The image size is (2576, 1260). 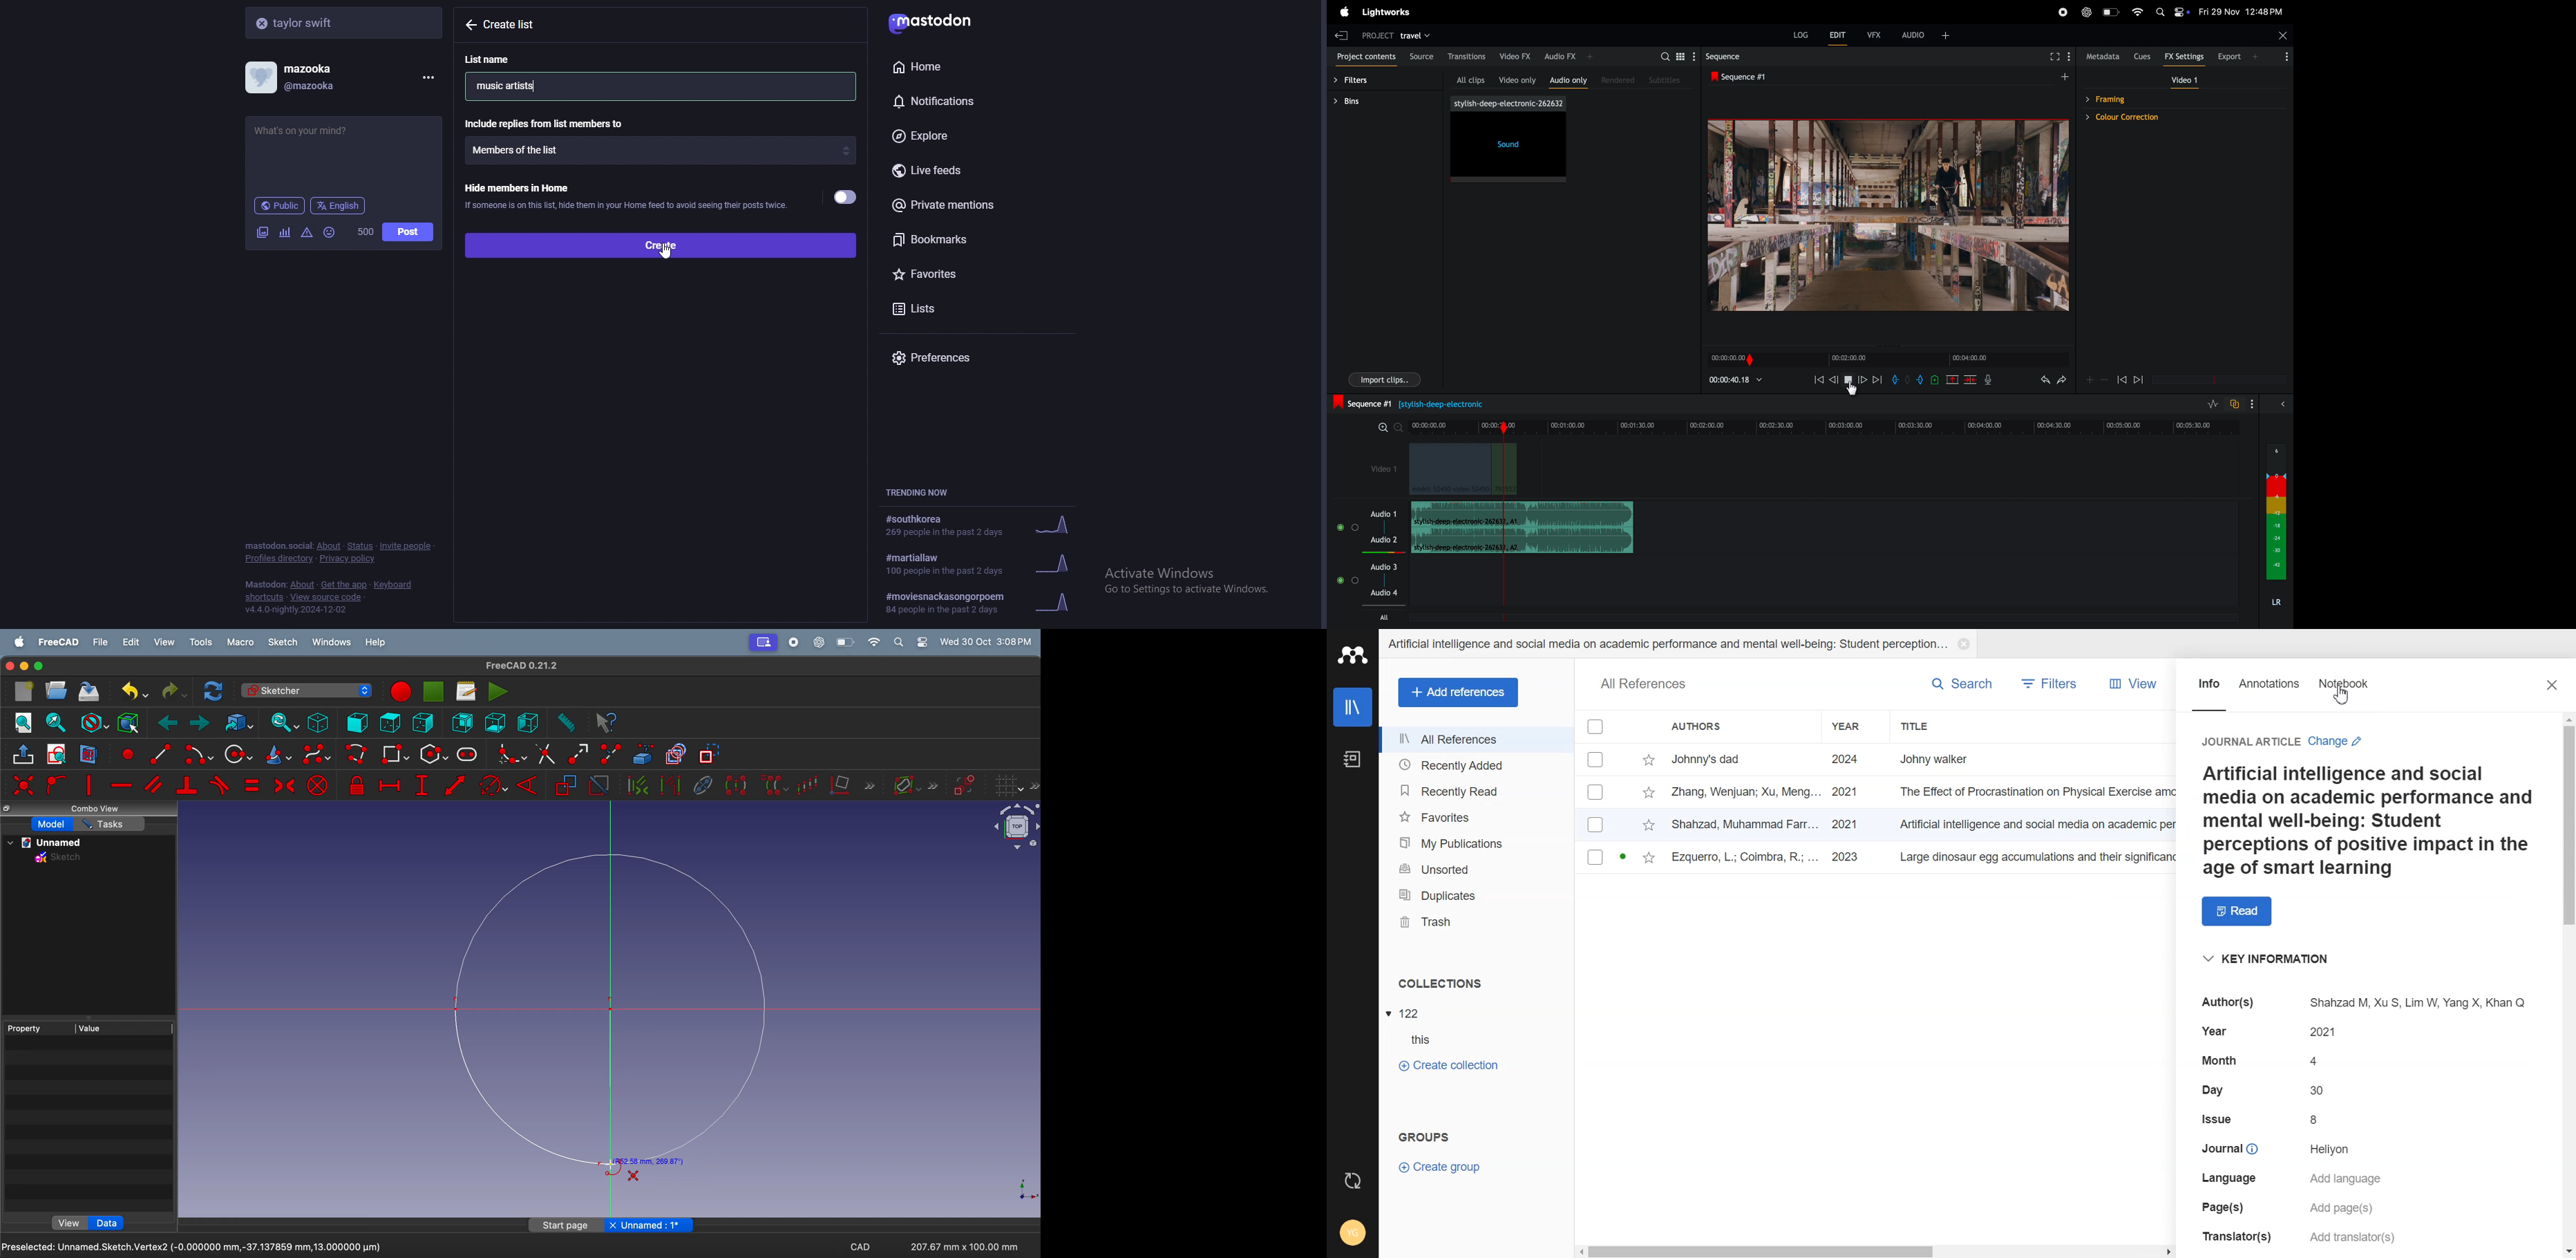 I want to click on split edge, so click(x=612, y=753).